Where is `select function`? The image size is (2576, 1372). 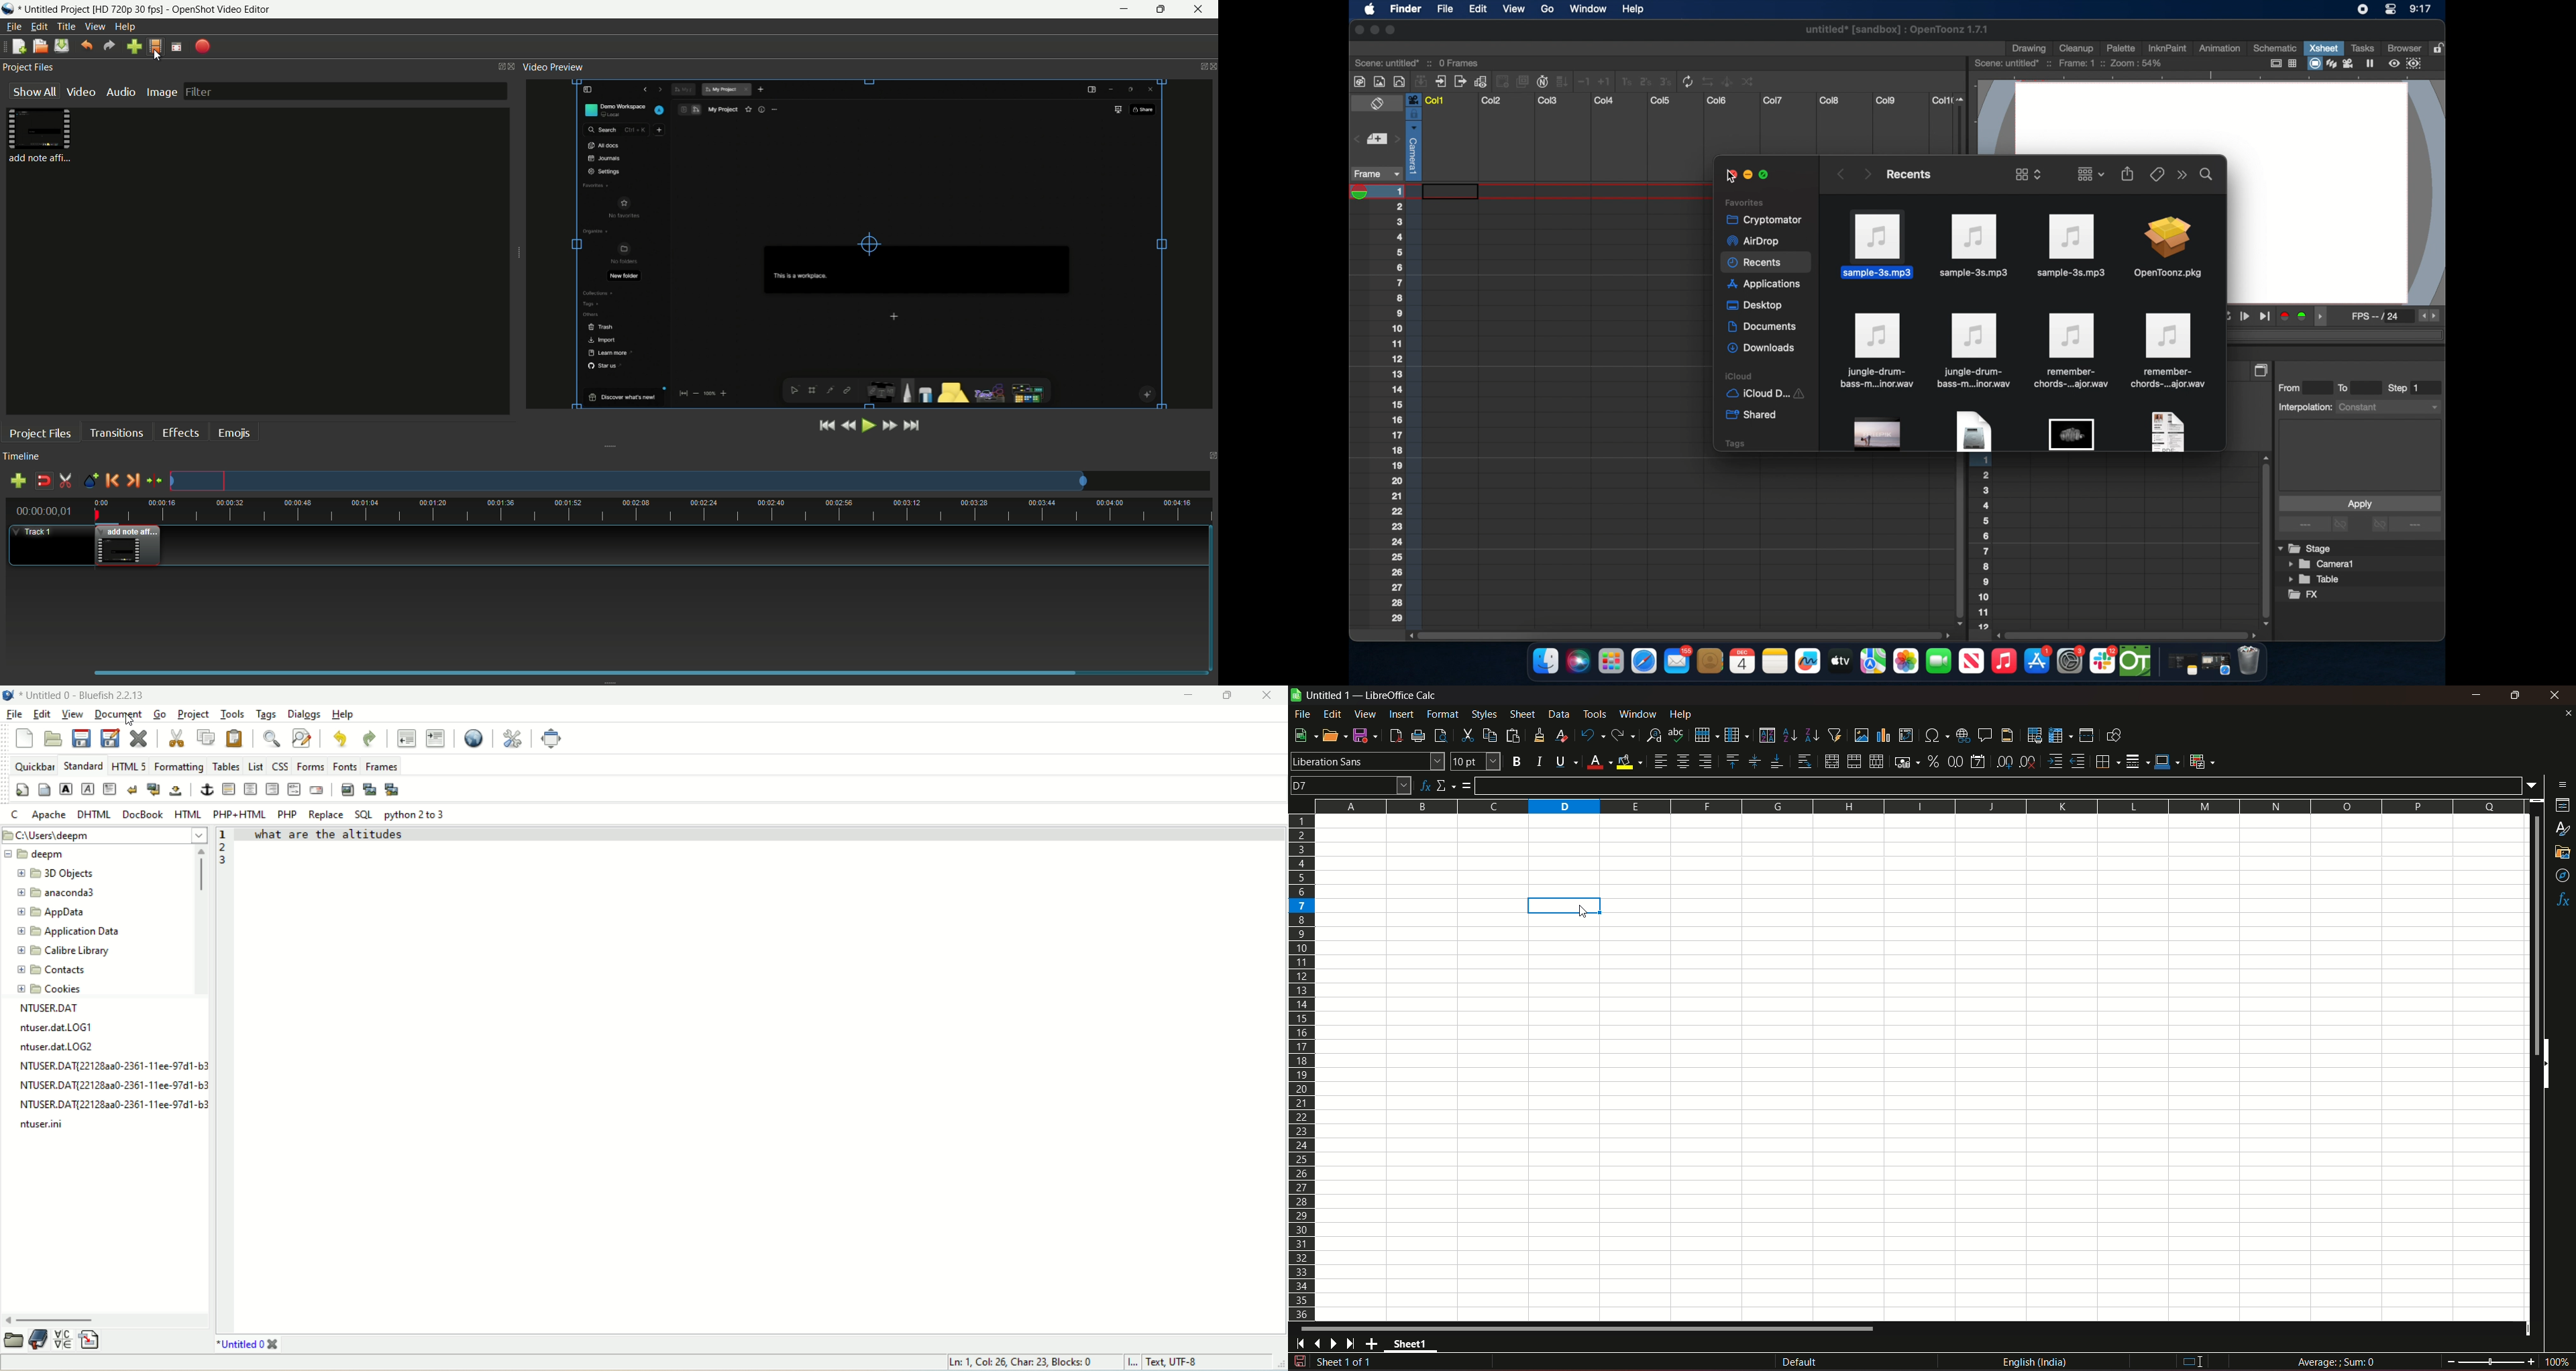
select function is located at coordinates (1446, 785).